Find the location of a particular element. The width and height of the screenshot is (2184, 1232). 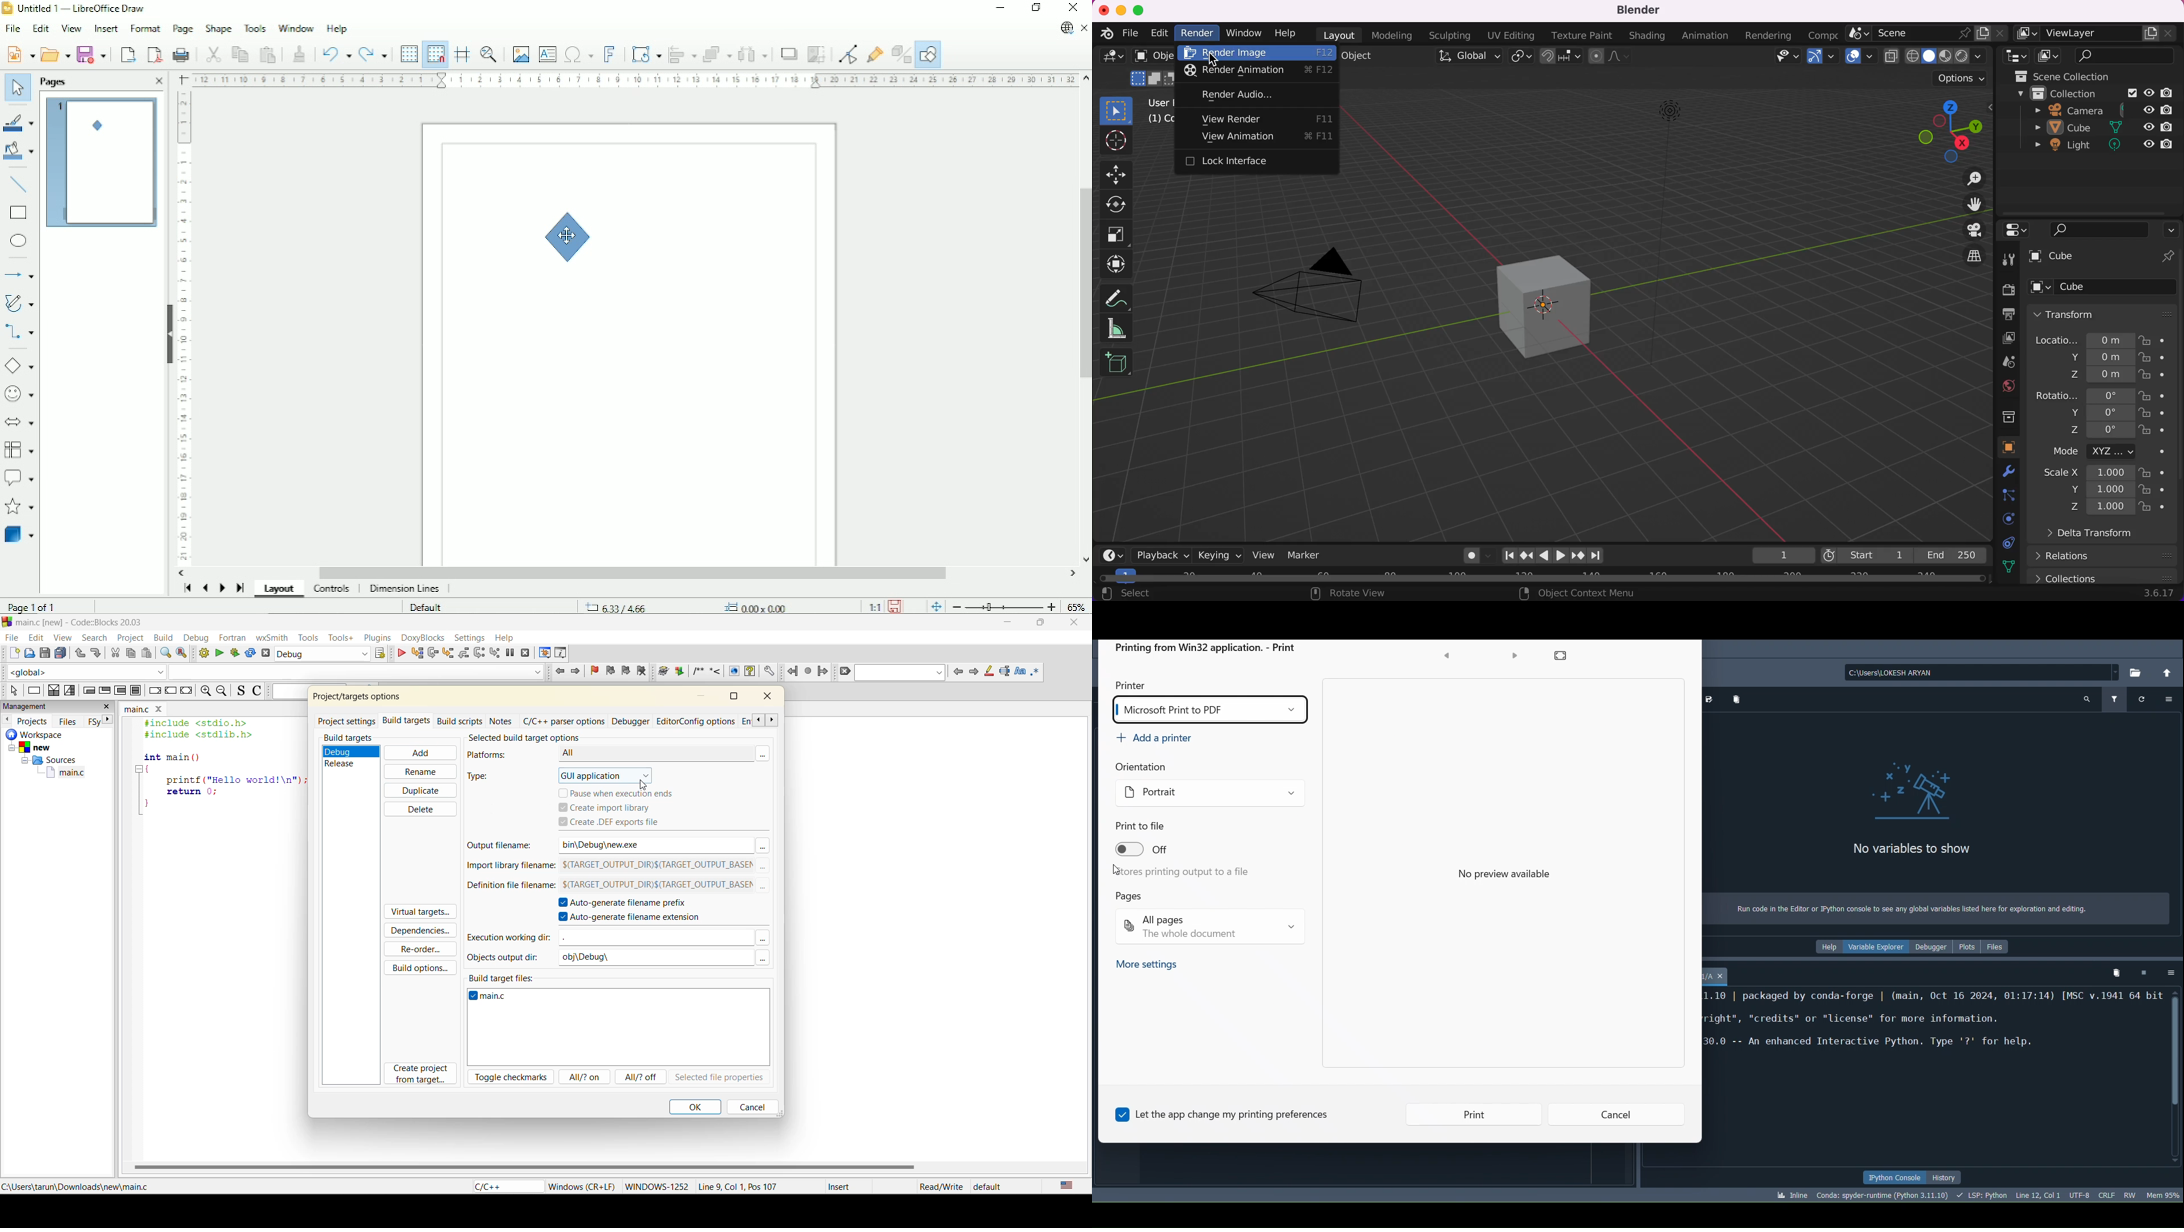

reorder is located at coordinates (420, 950).